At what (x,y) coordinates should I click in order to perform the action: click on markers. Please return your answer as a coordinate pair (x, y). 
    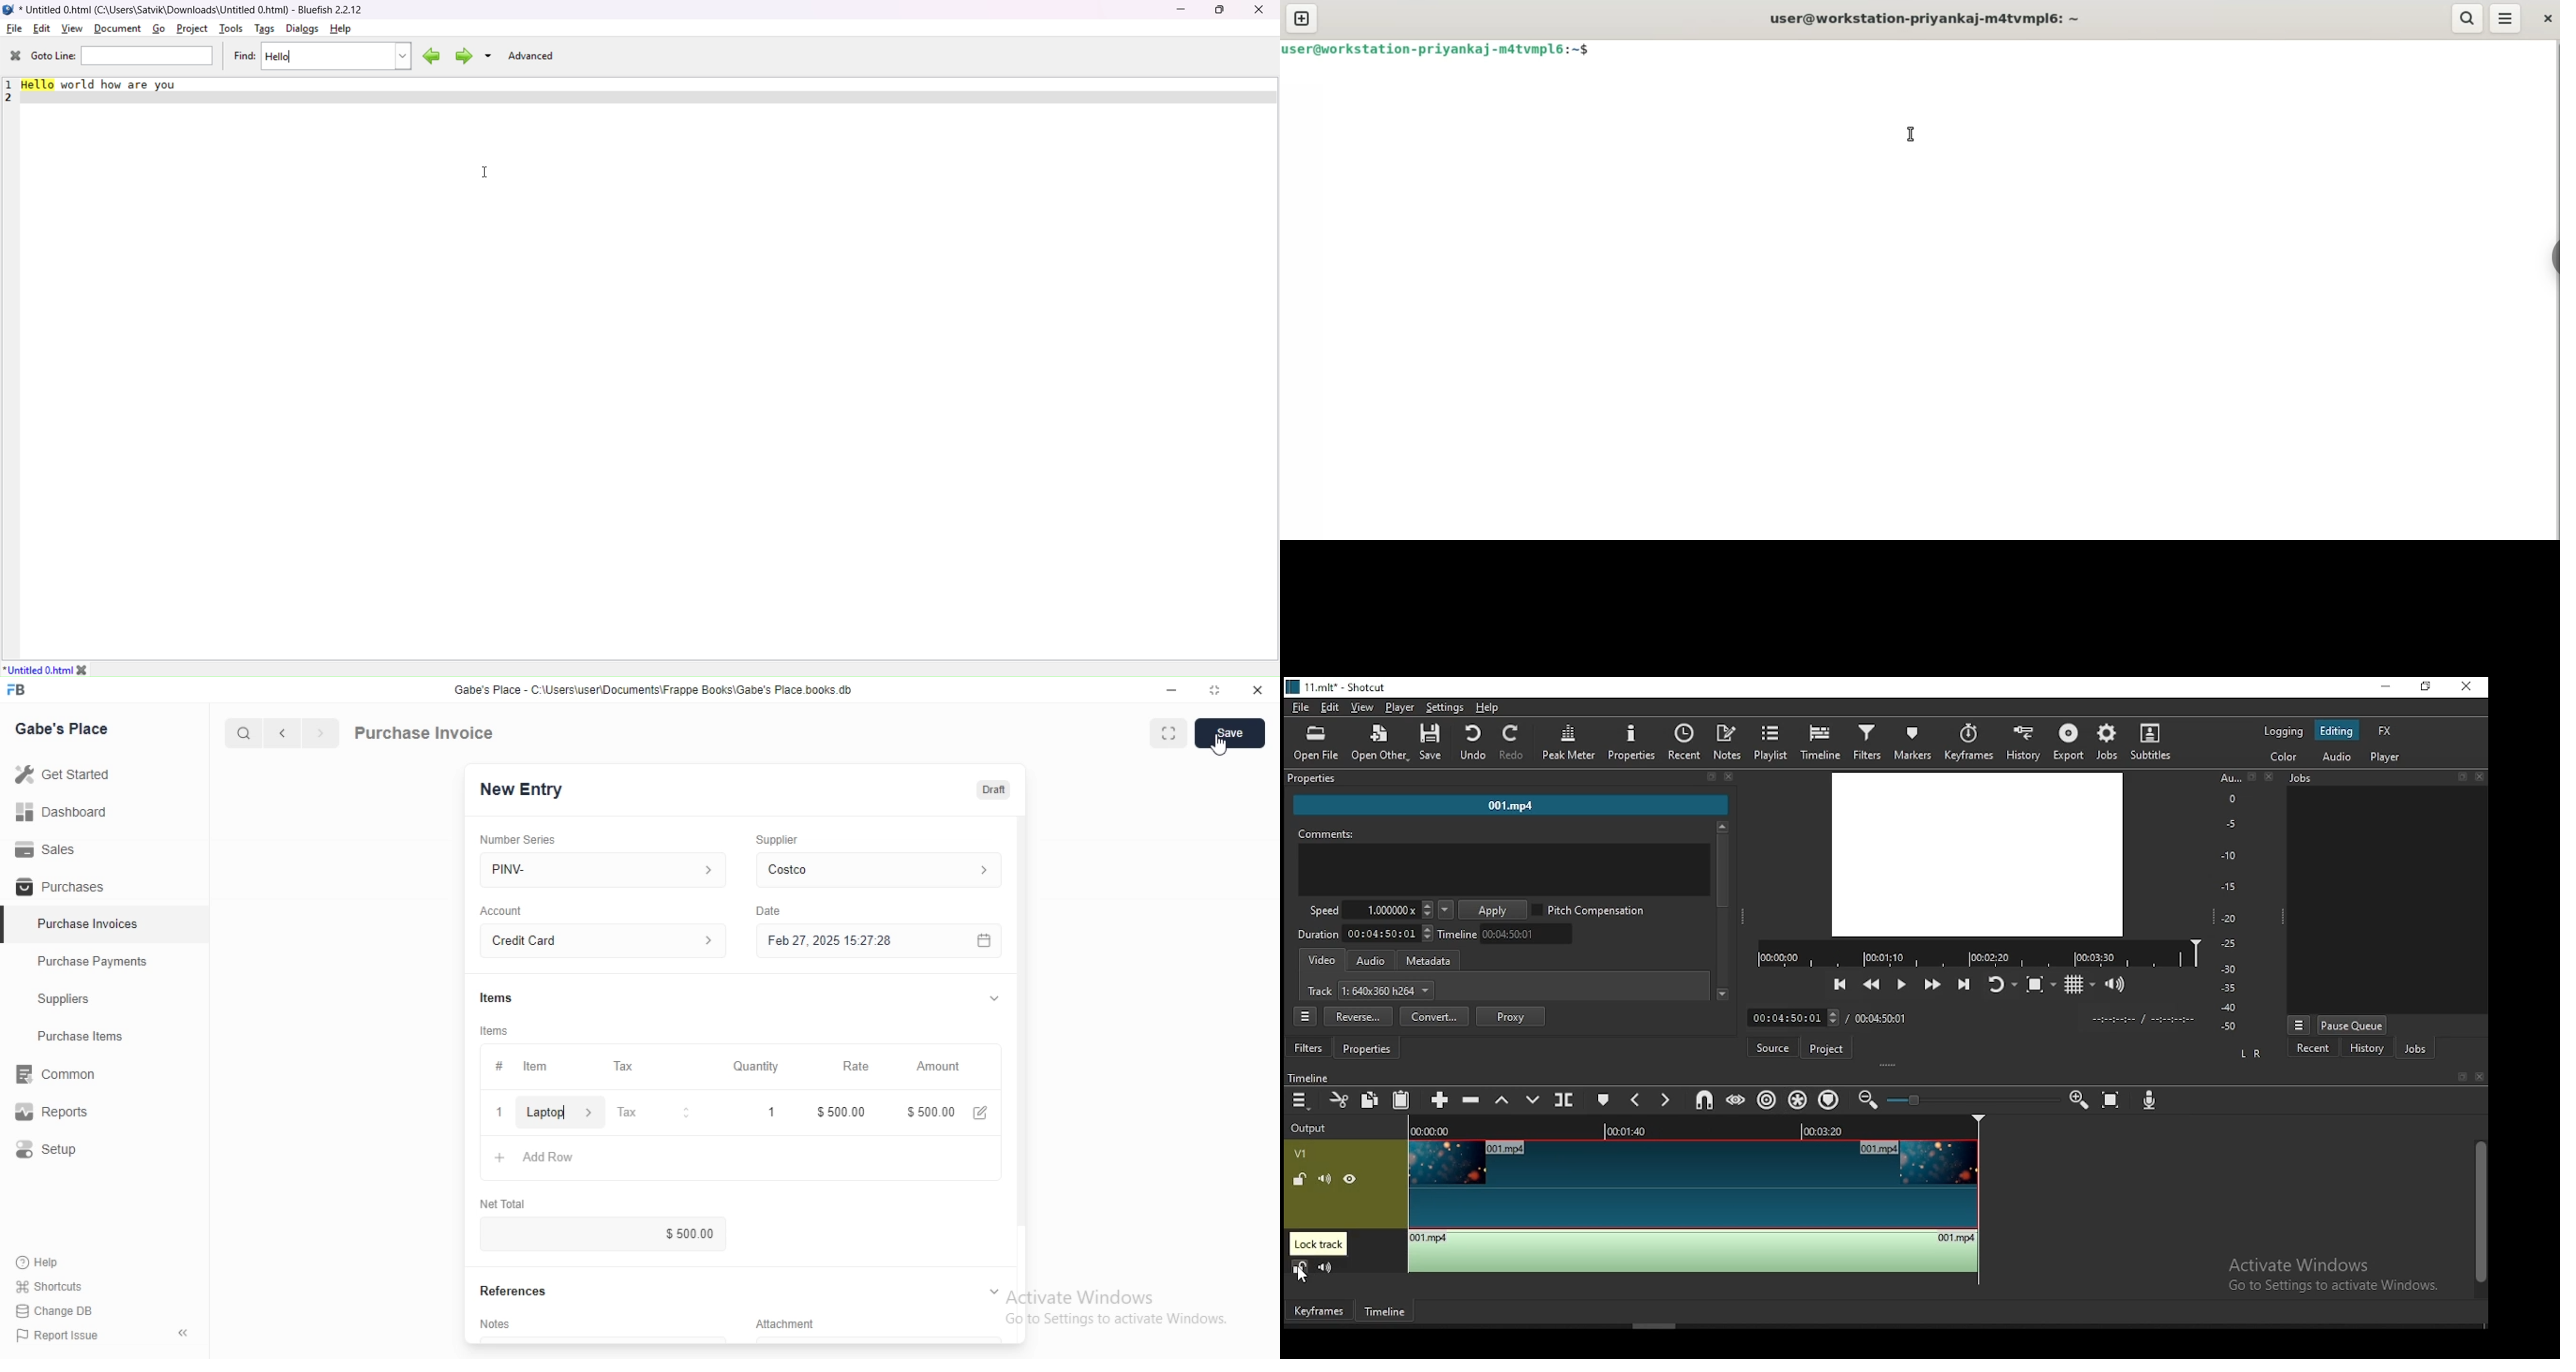
    Looking at the image, I should click on (1916, 744).